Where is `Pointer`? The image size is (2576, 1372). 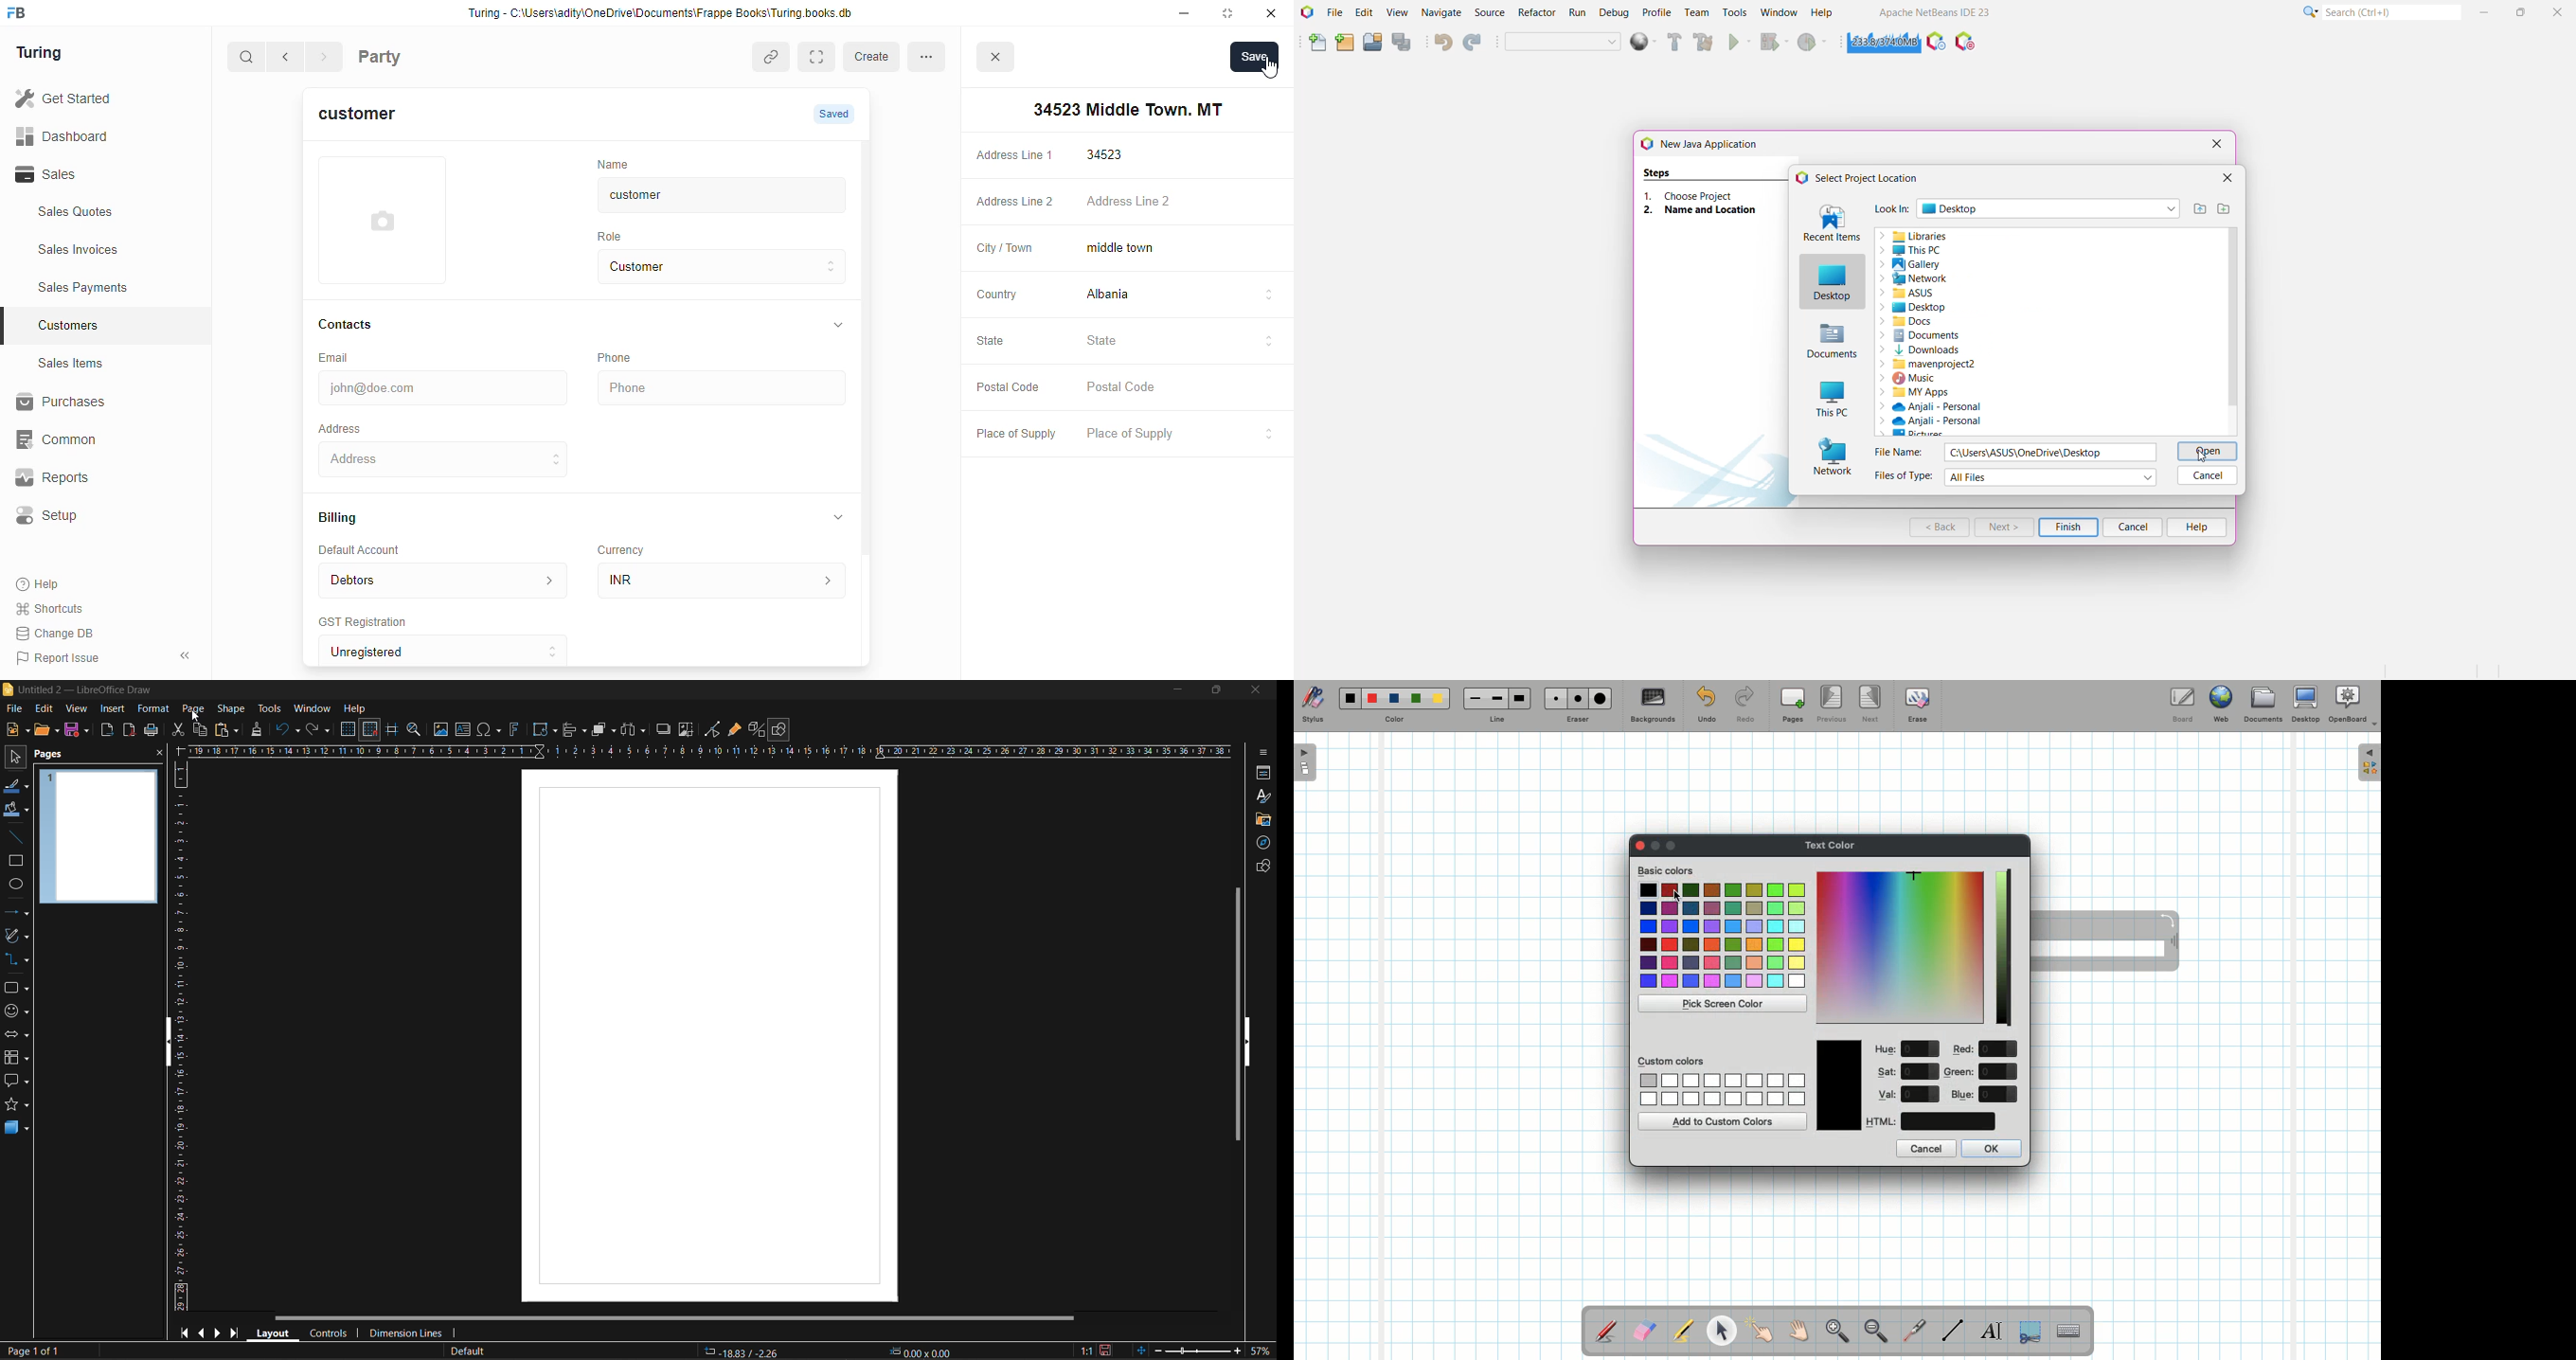 Pointer is located at coordinates (1761, 1331).